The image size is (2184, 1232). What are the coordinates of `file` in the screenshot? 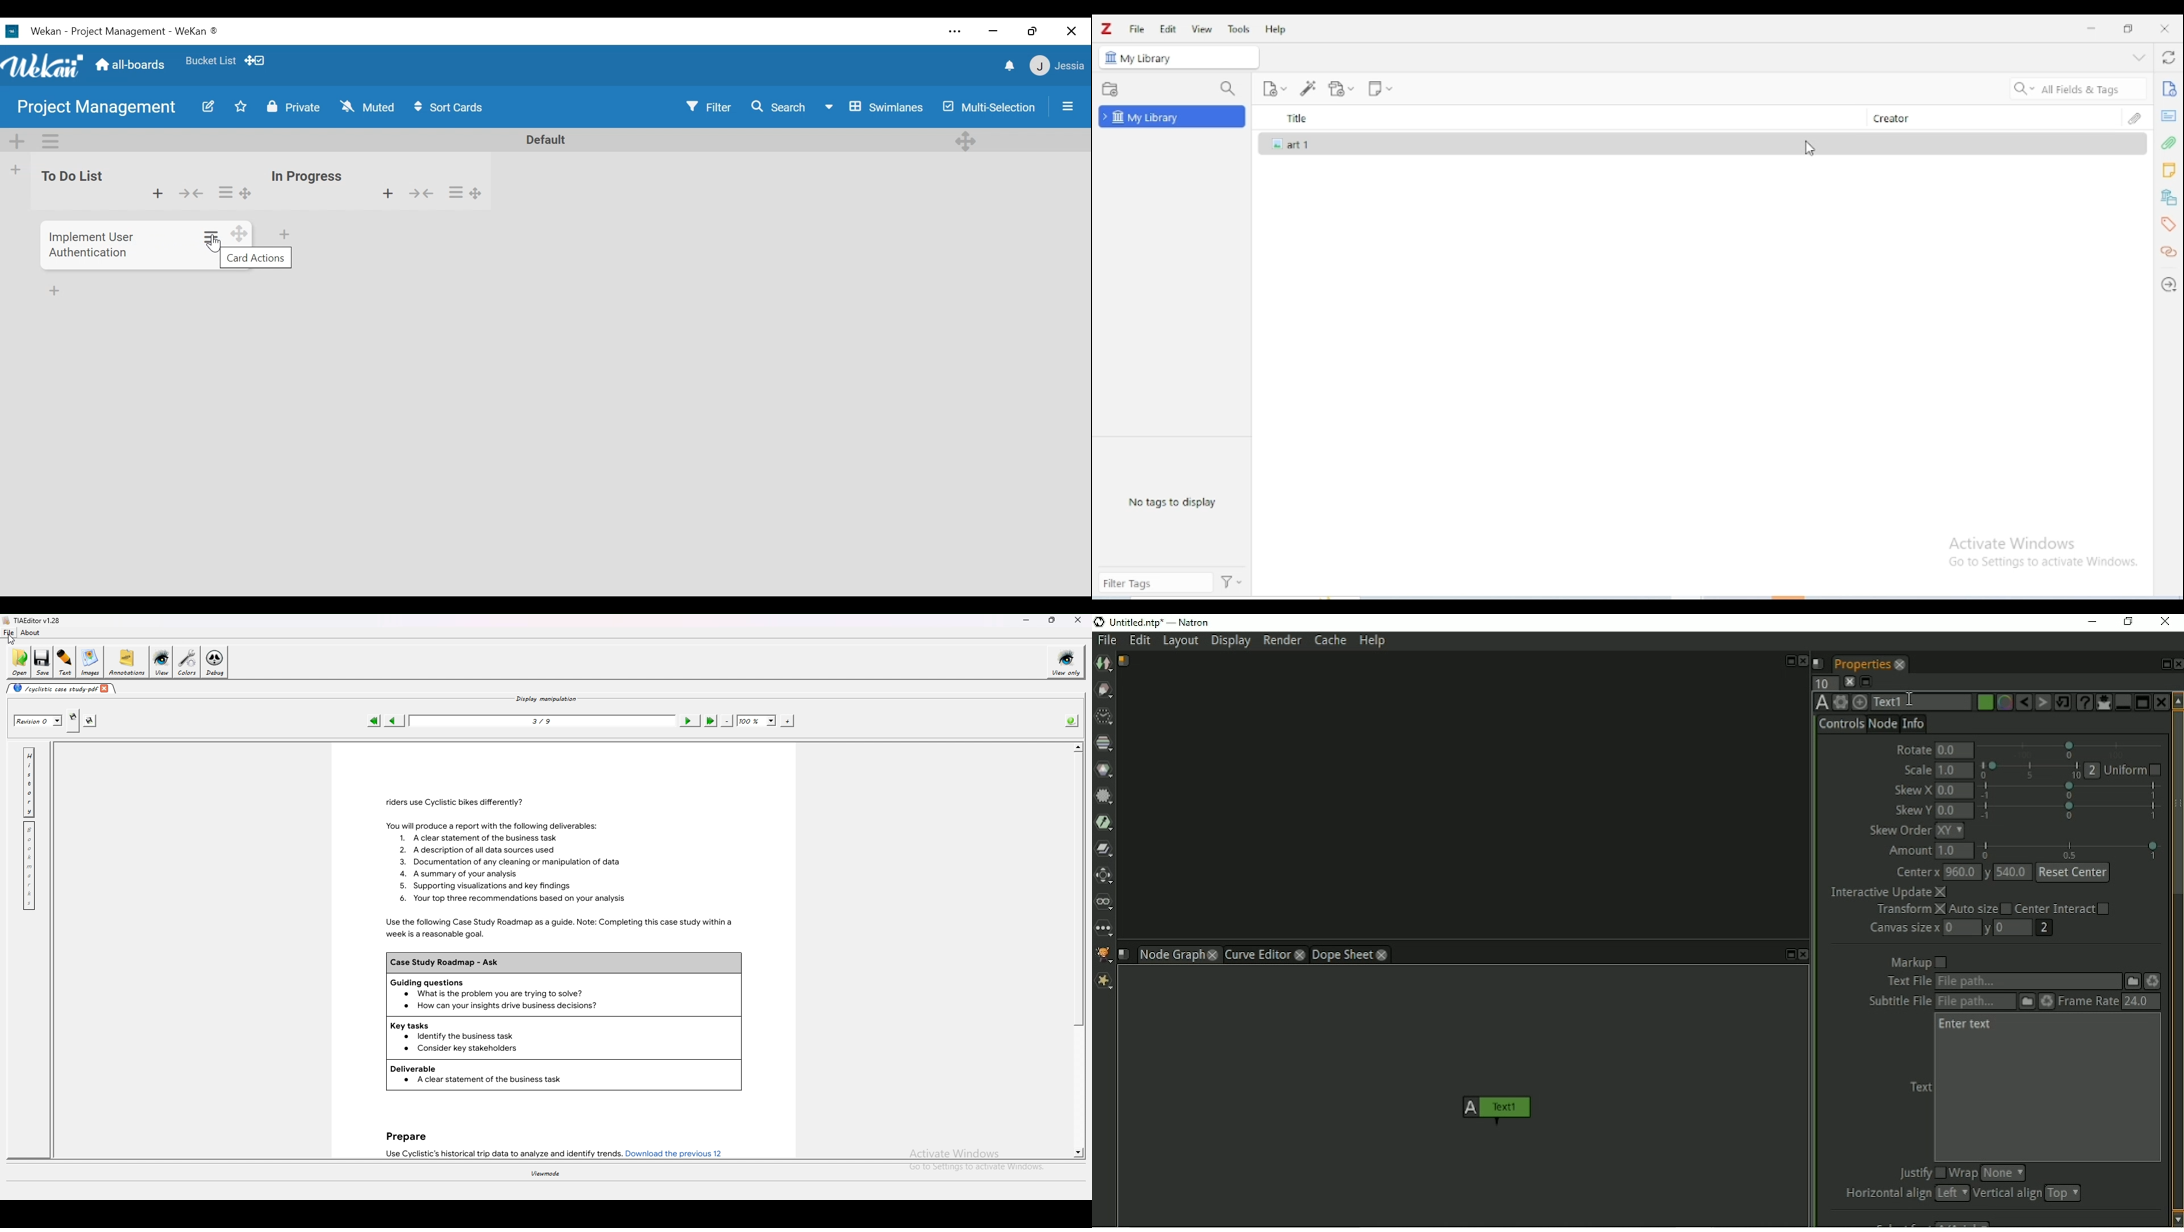 It's located at (1138, 29).